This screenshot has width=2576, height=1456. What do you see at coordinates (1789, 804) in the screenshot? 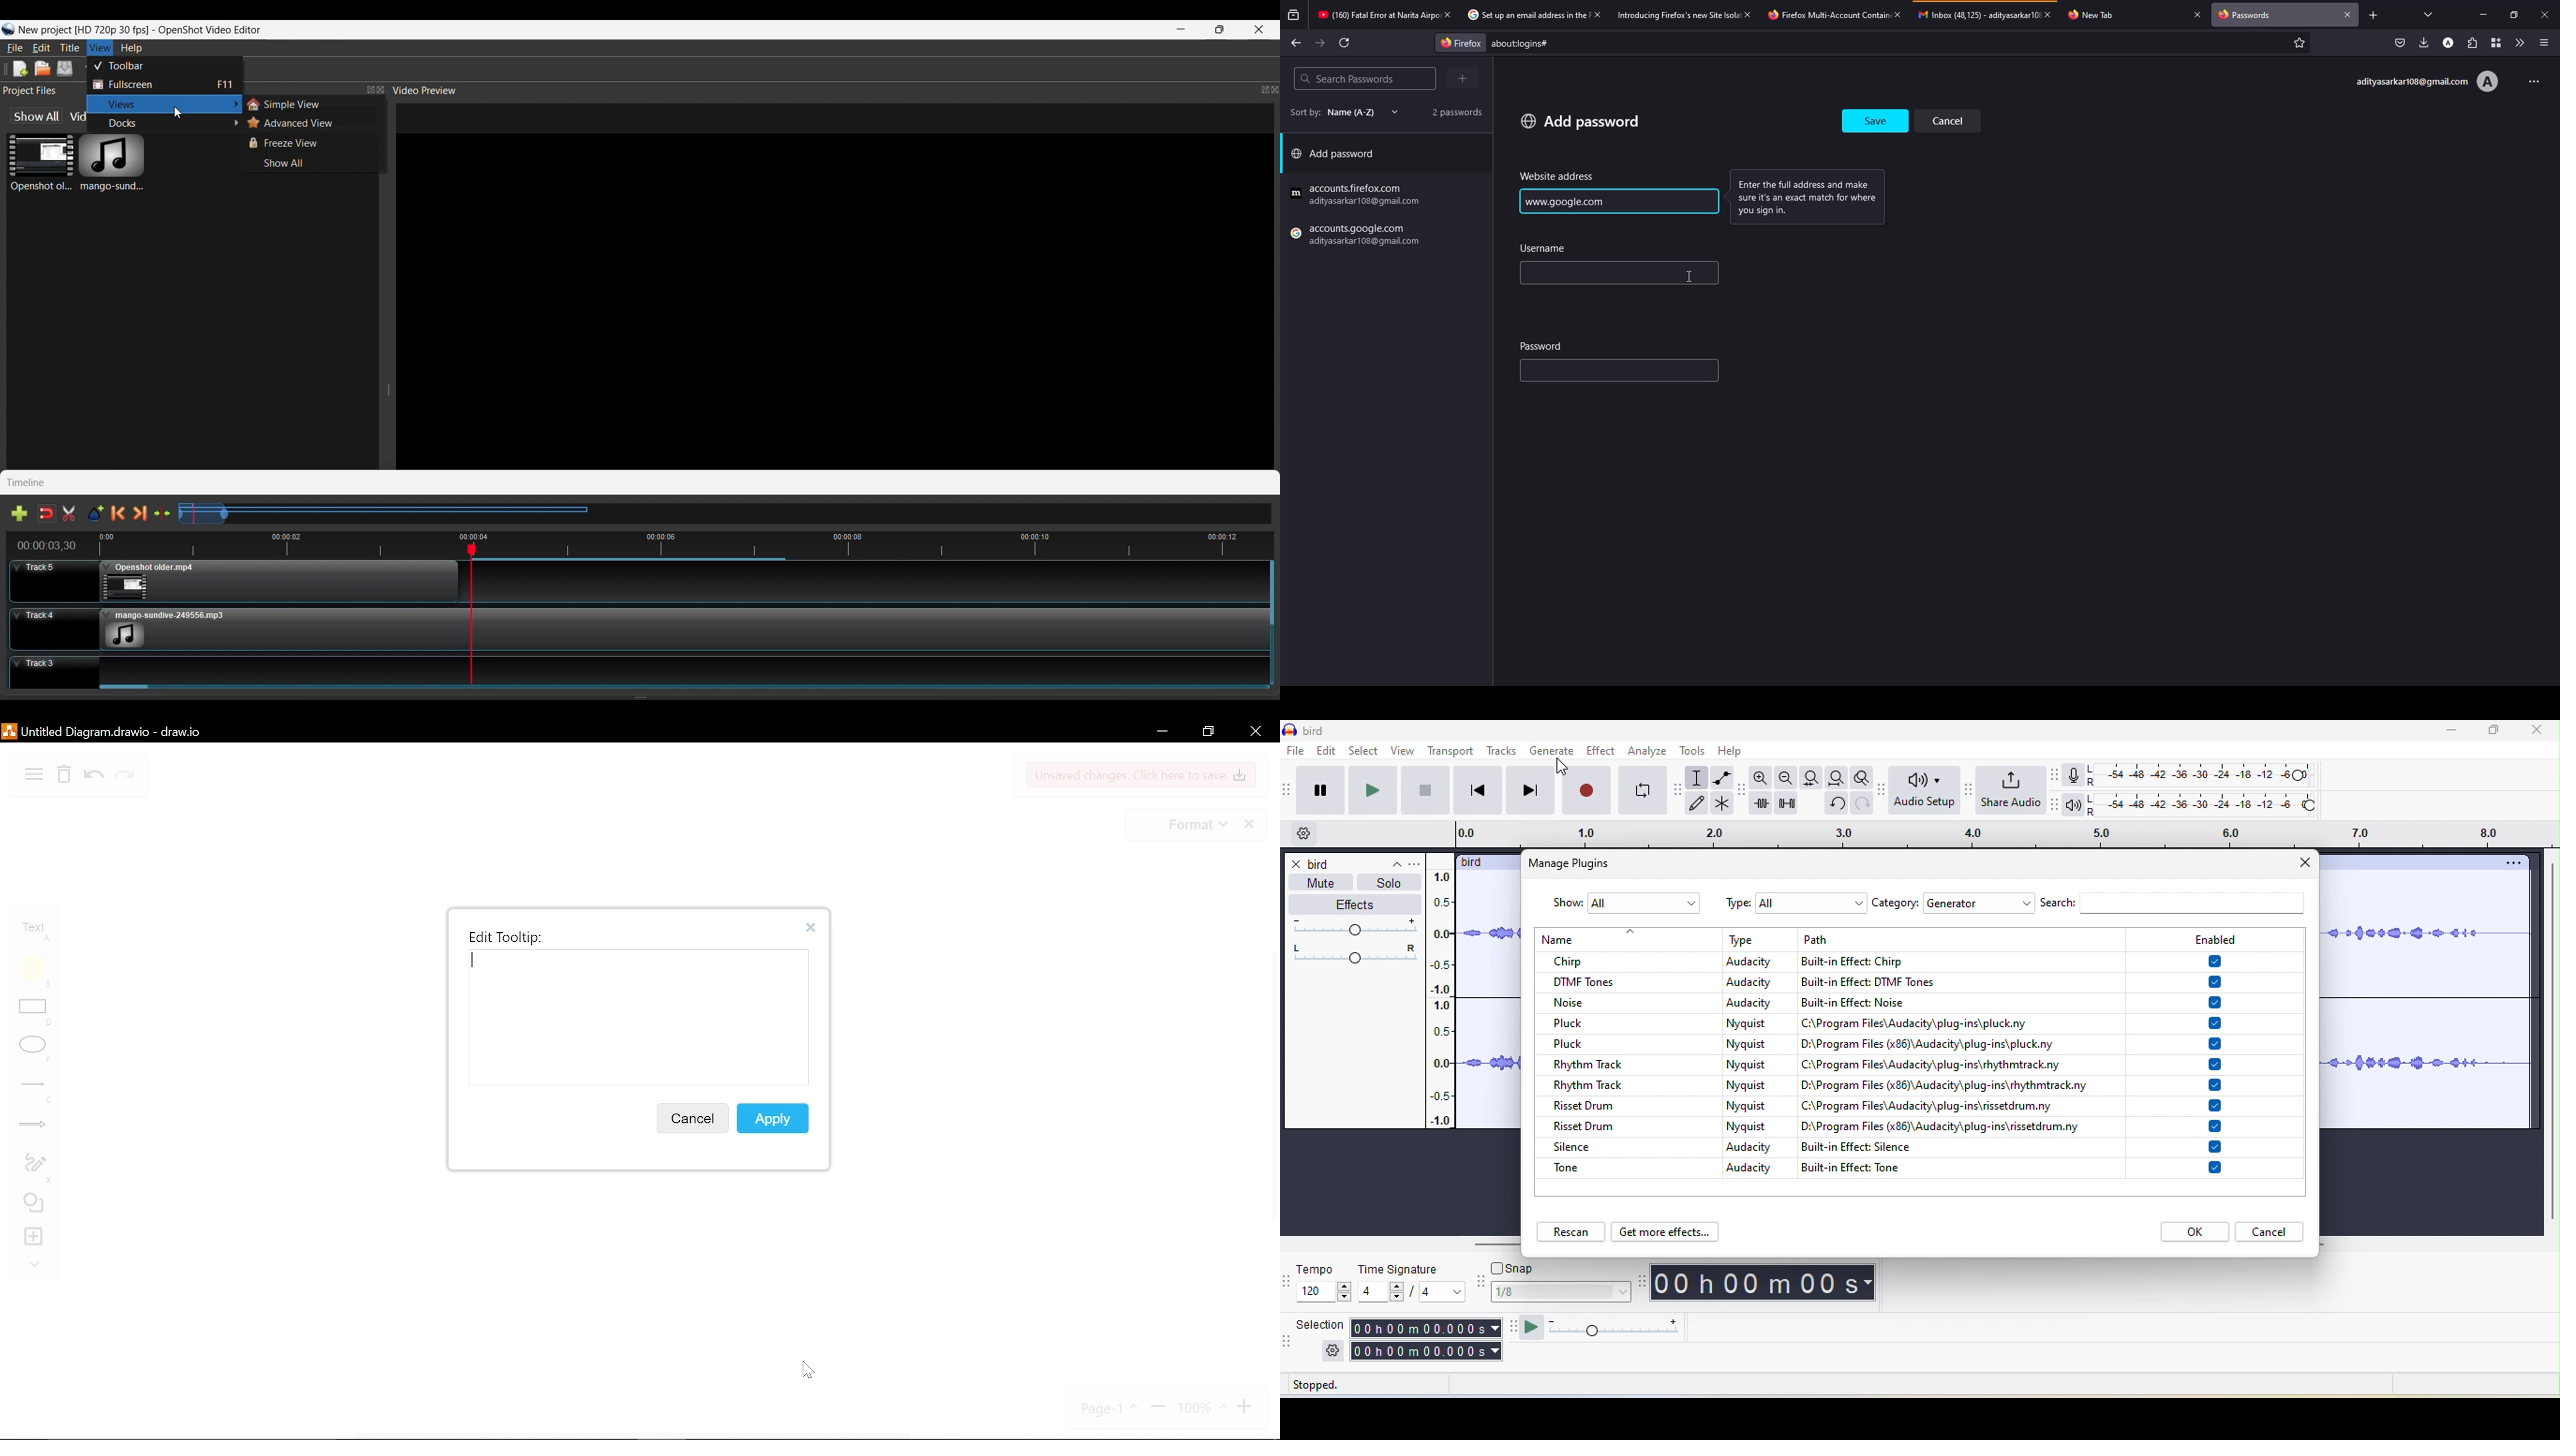
I see `silence audio selection` at bounding box center [1789, 804].